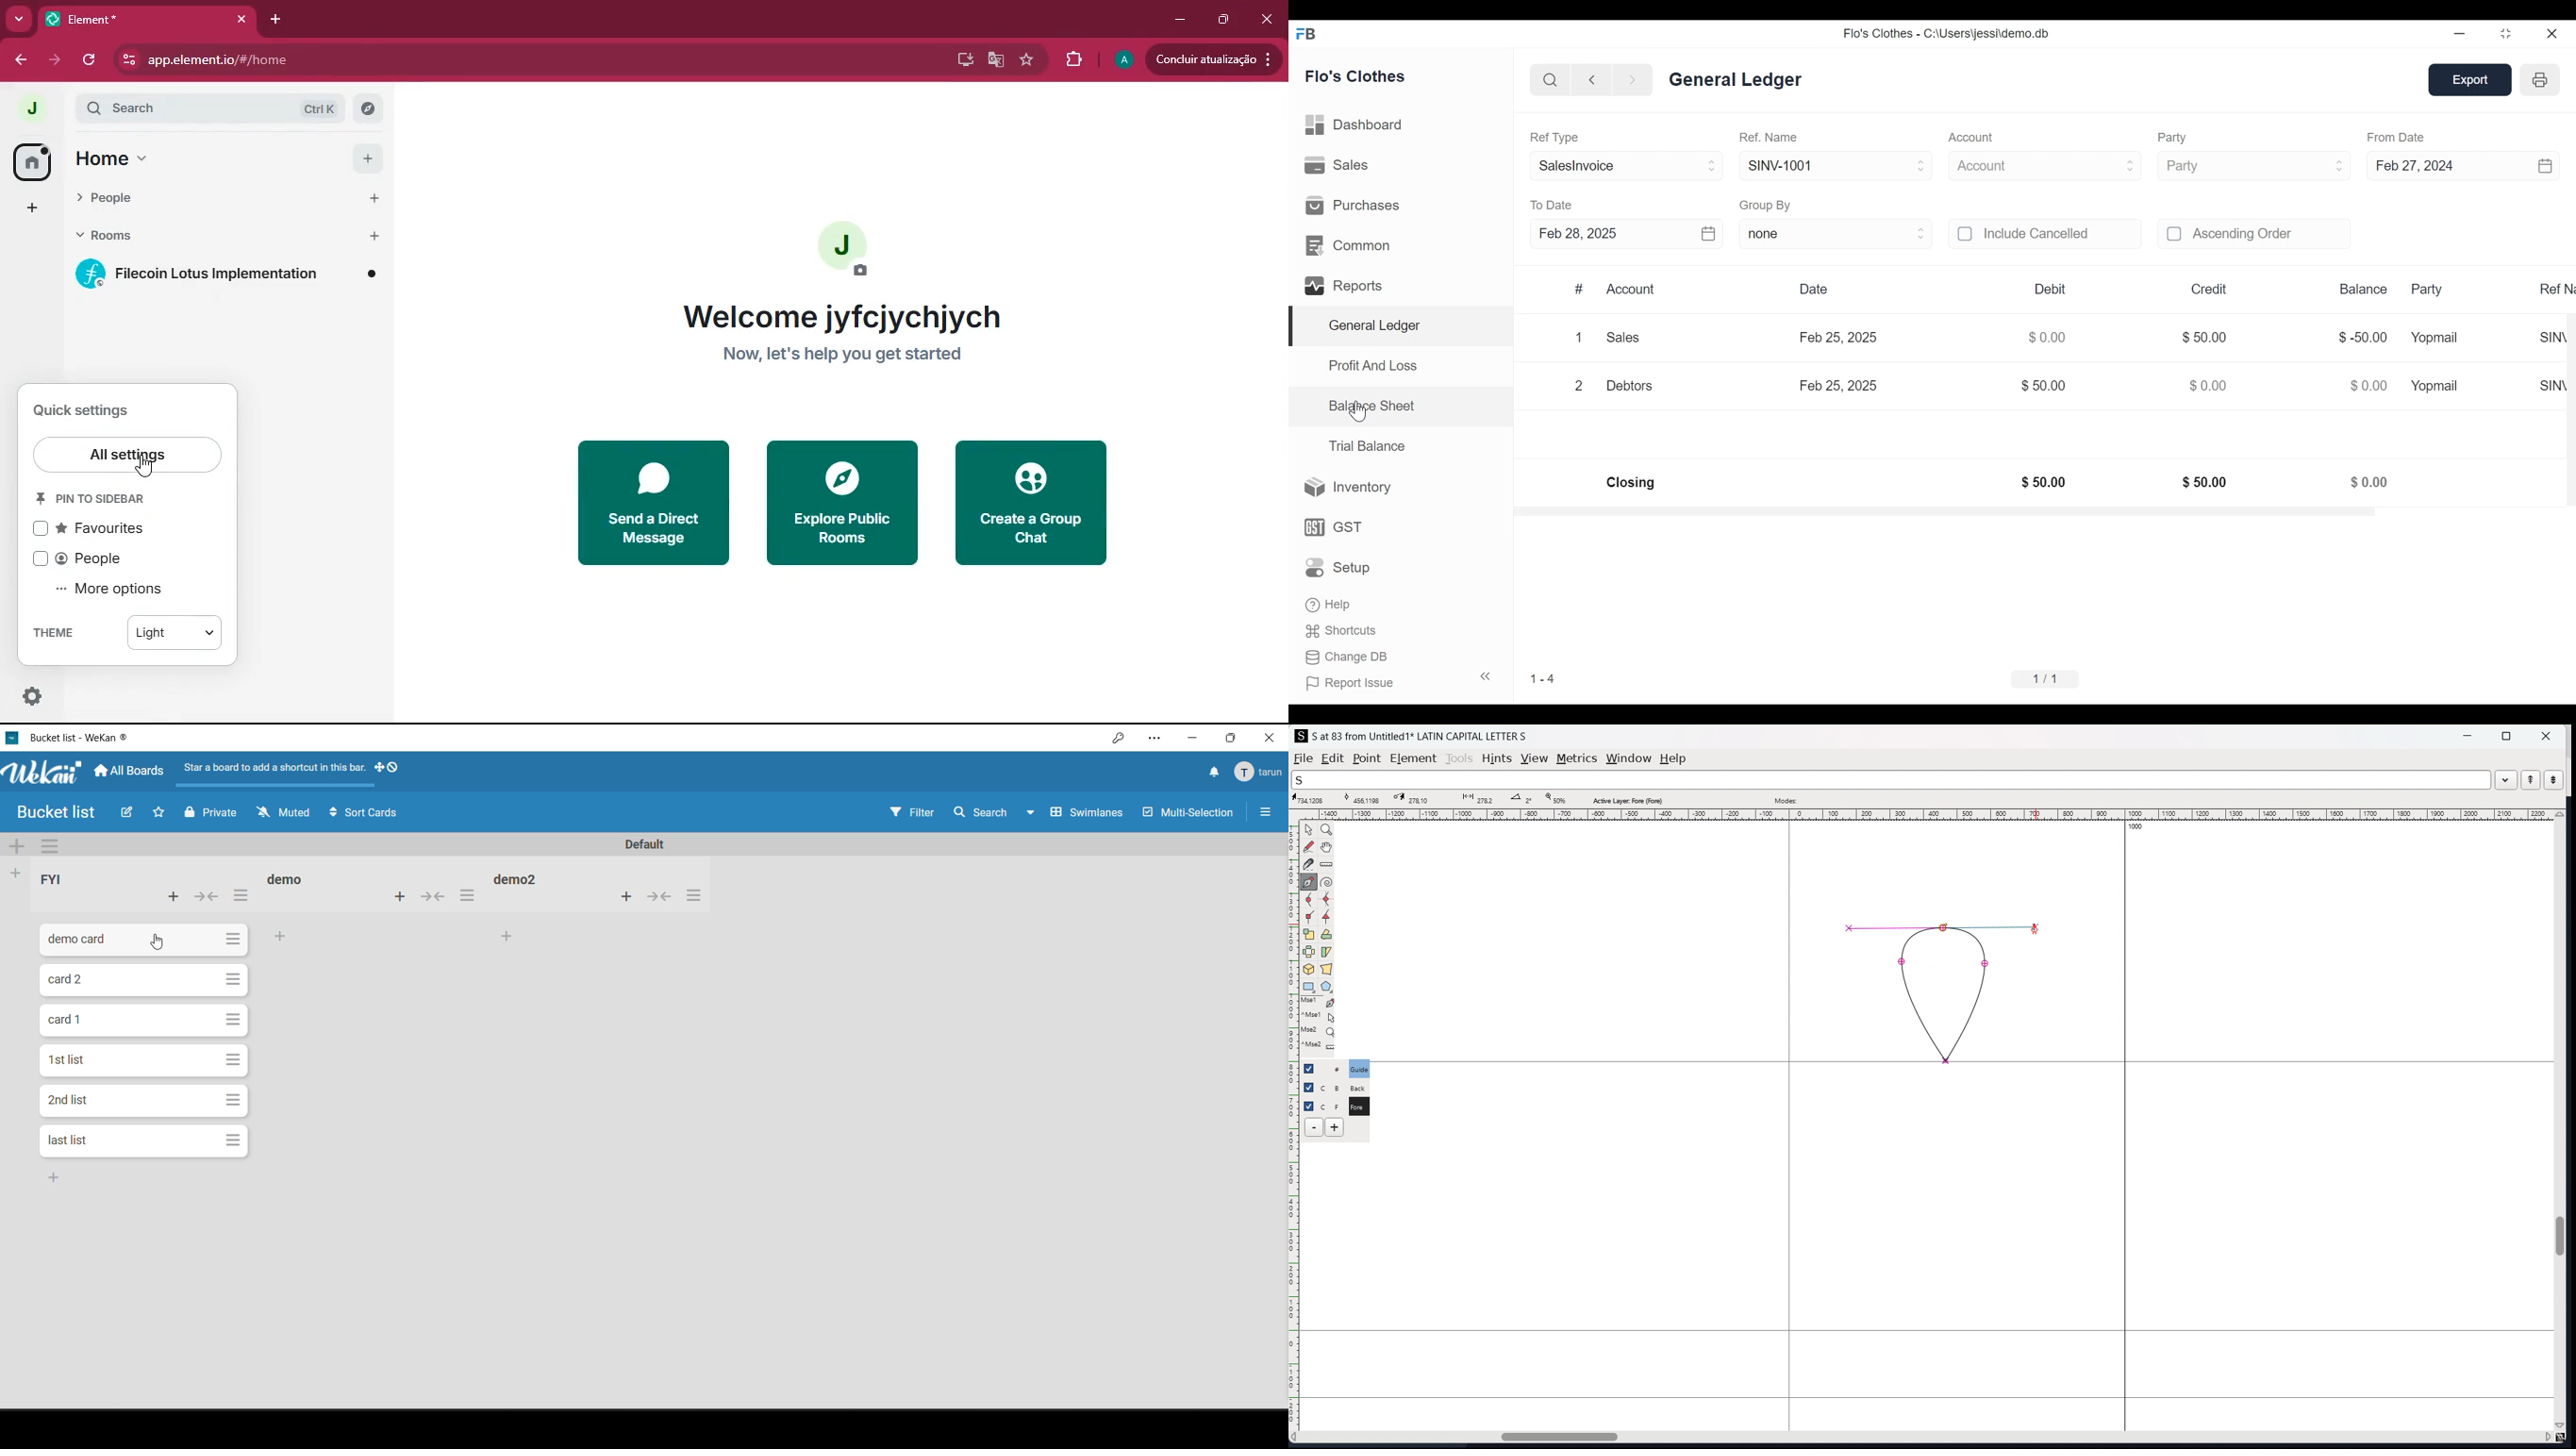  What do you see at coordinates (2547, 165) in the screenshot?
I see `Calendar icon` at bounding box center [2547, 165].